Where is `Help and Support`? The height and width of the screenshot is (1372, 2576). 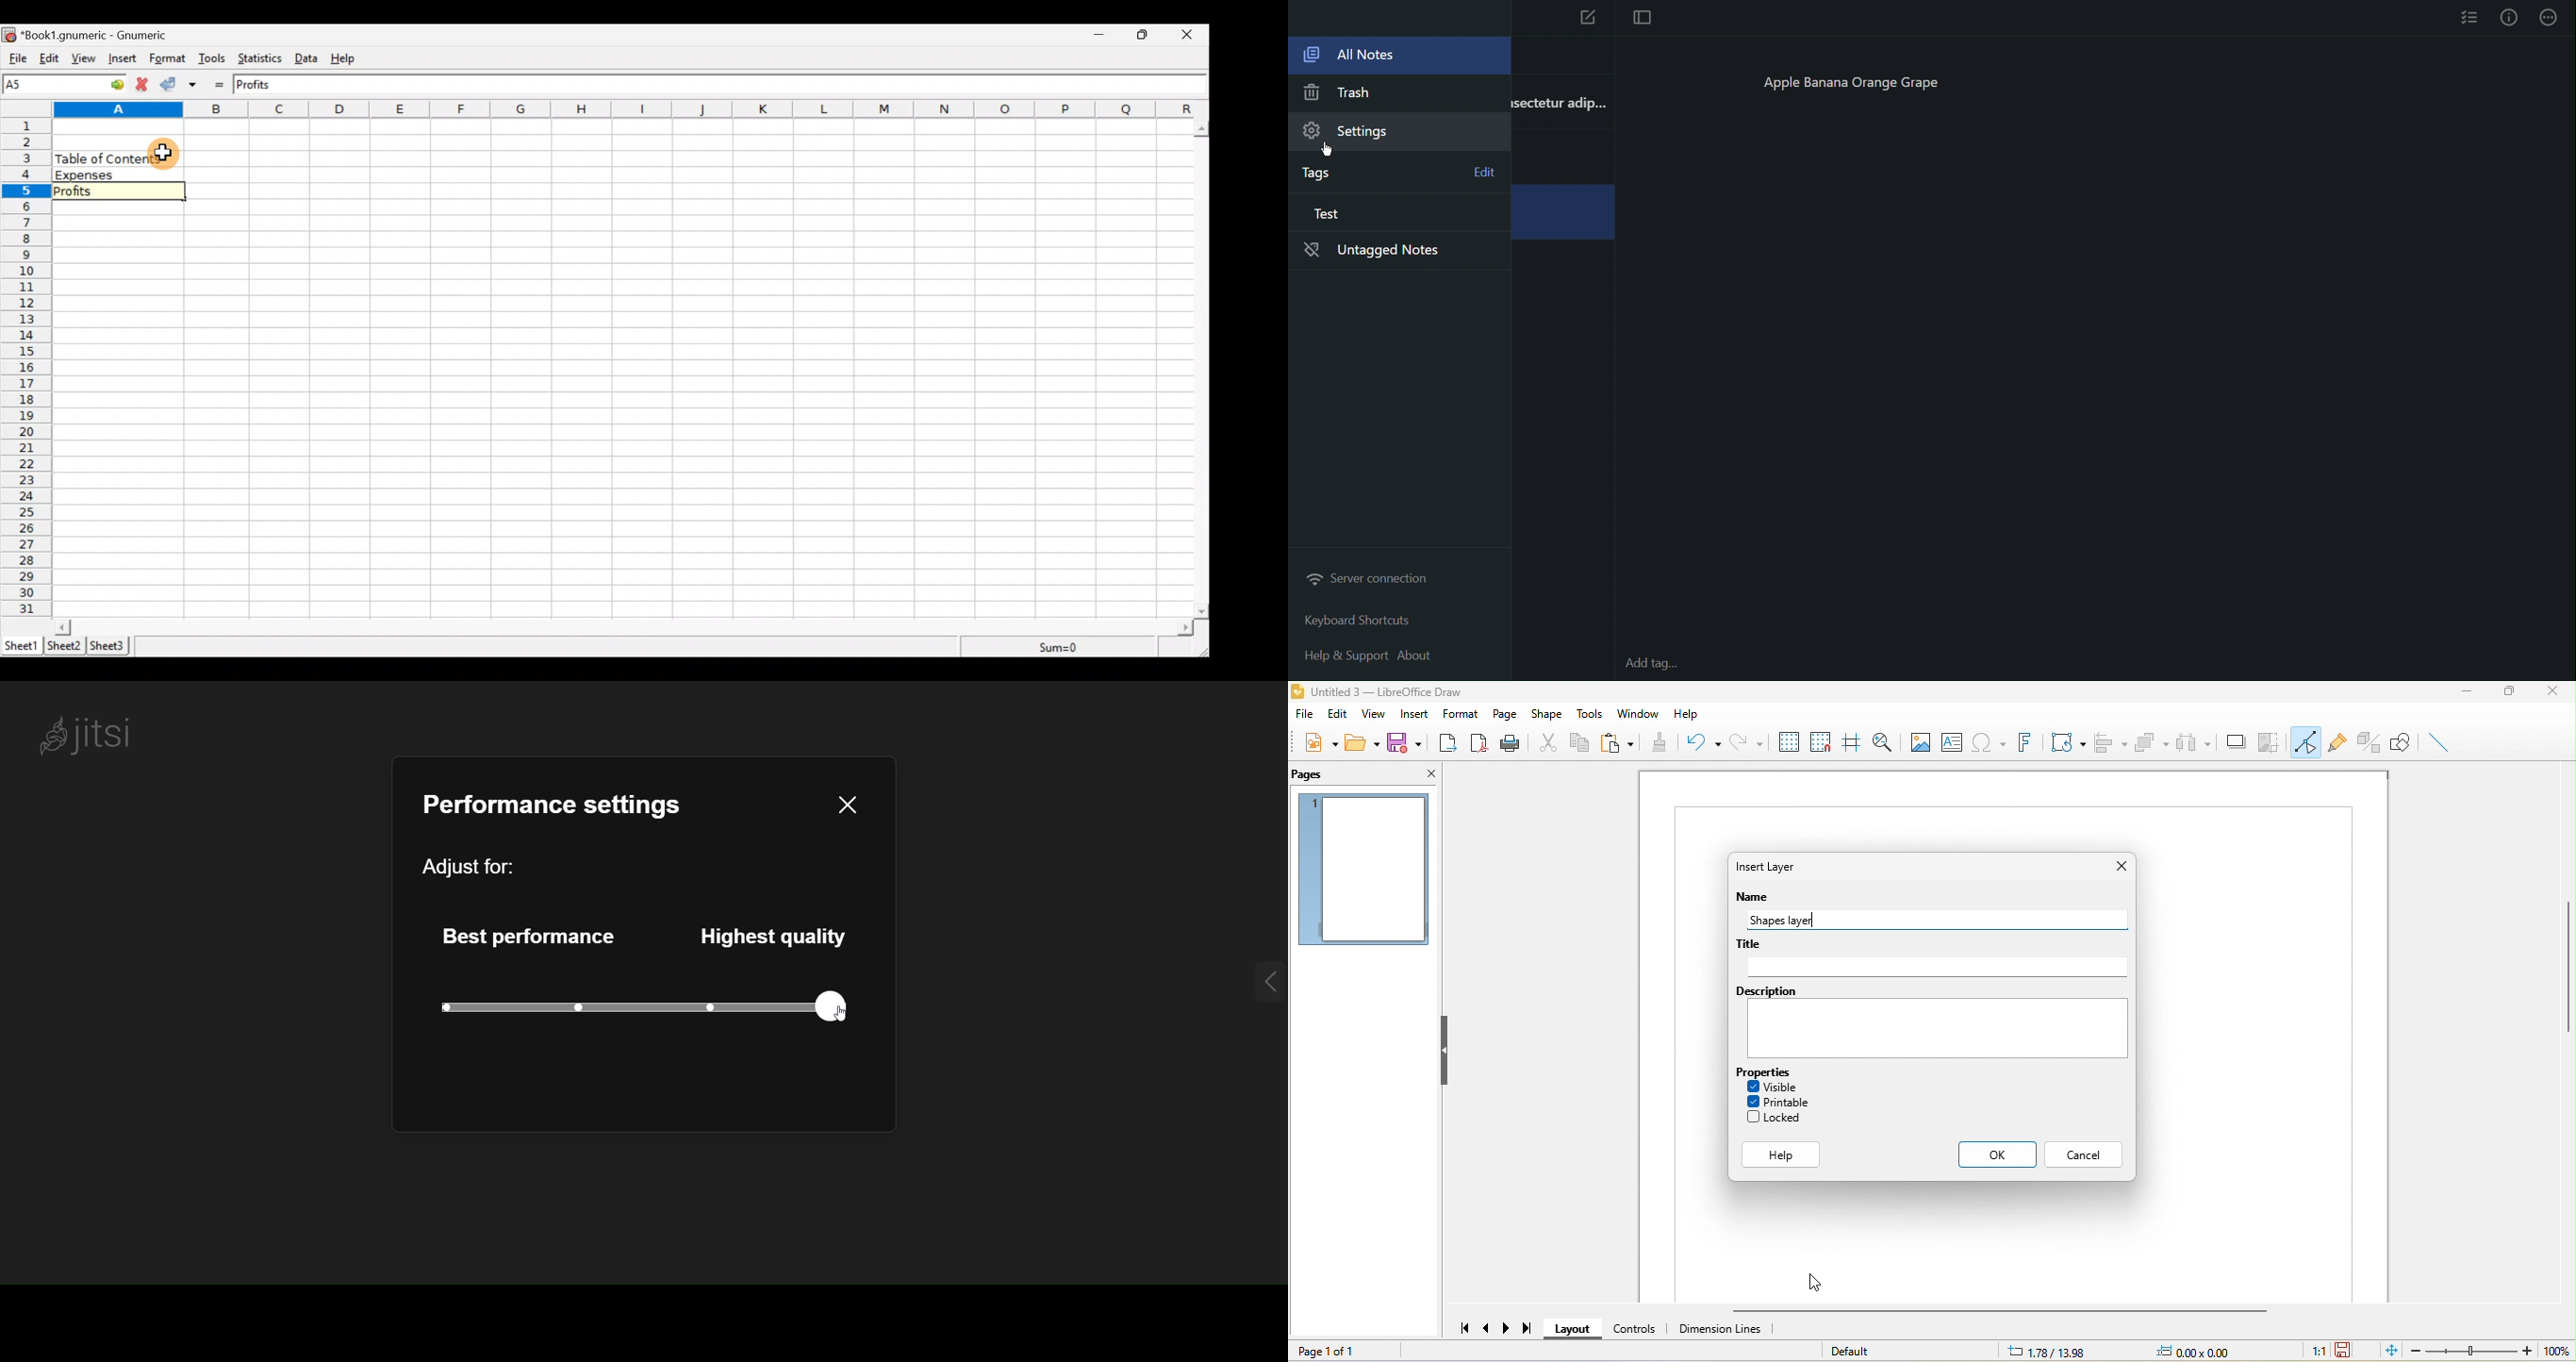
Help and Support is located at coordinates (1348, 653).